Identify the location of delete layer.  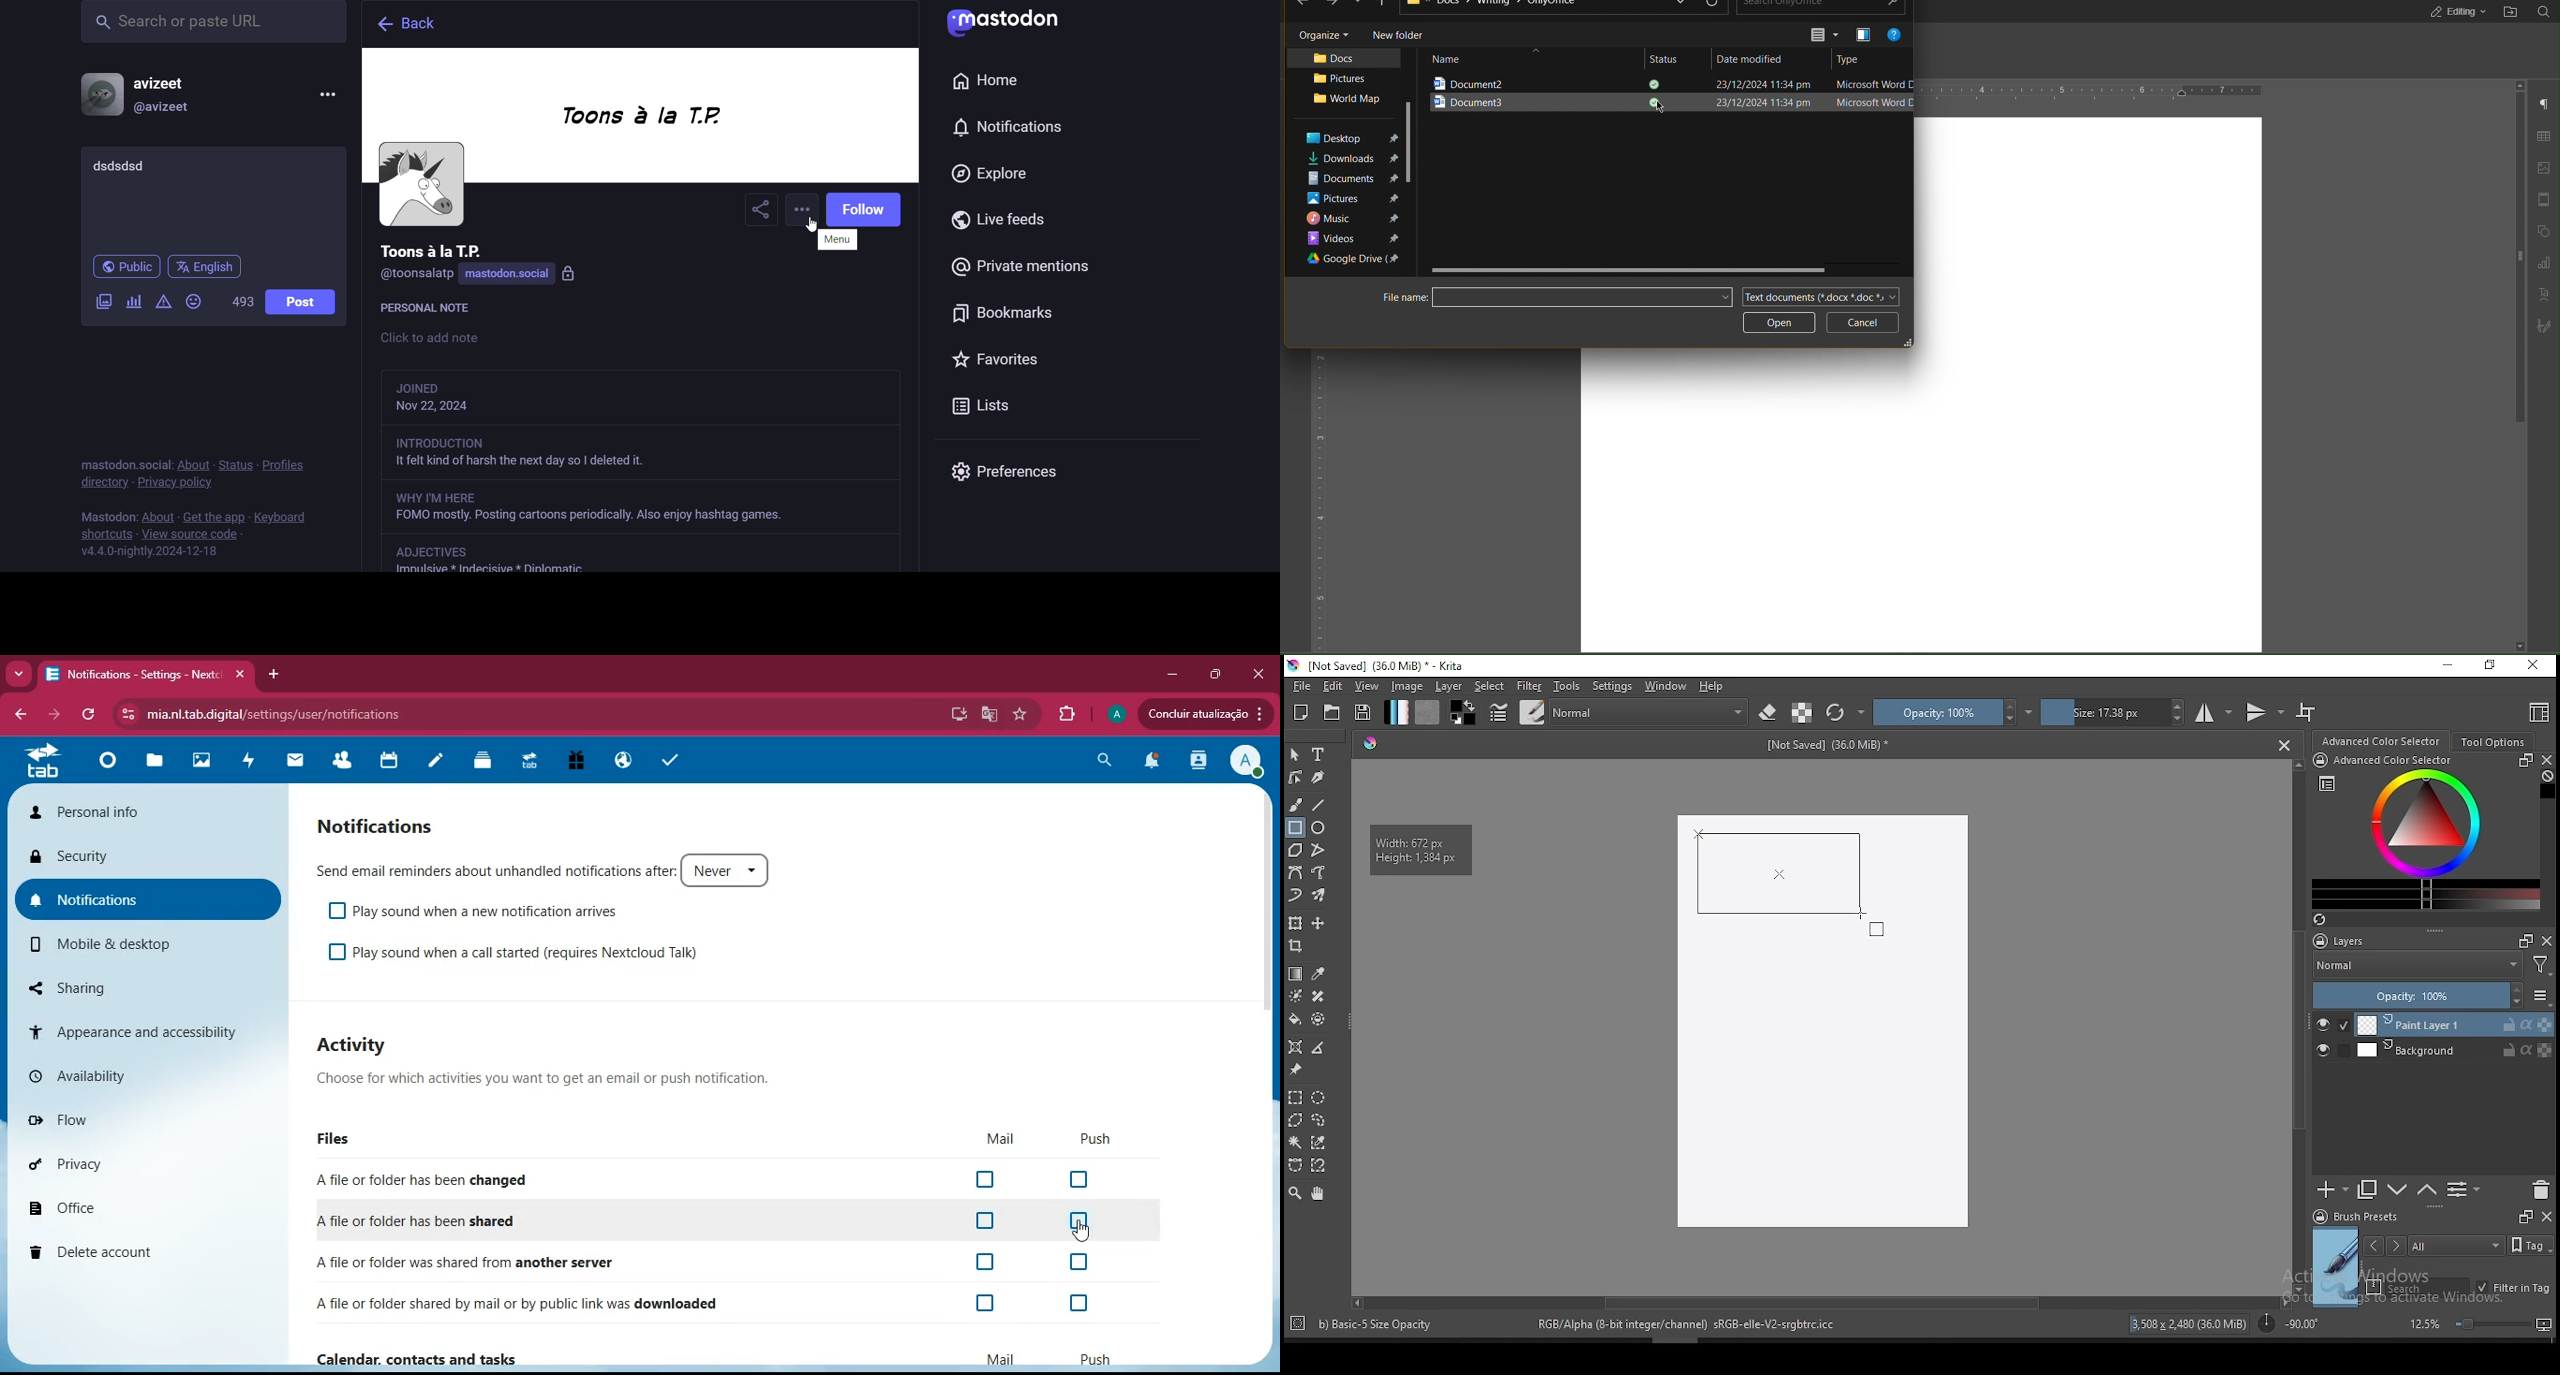
(2540, 1191).